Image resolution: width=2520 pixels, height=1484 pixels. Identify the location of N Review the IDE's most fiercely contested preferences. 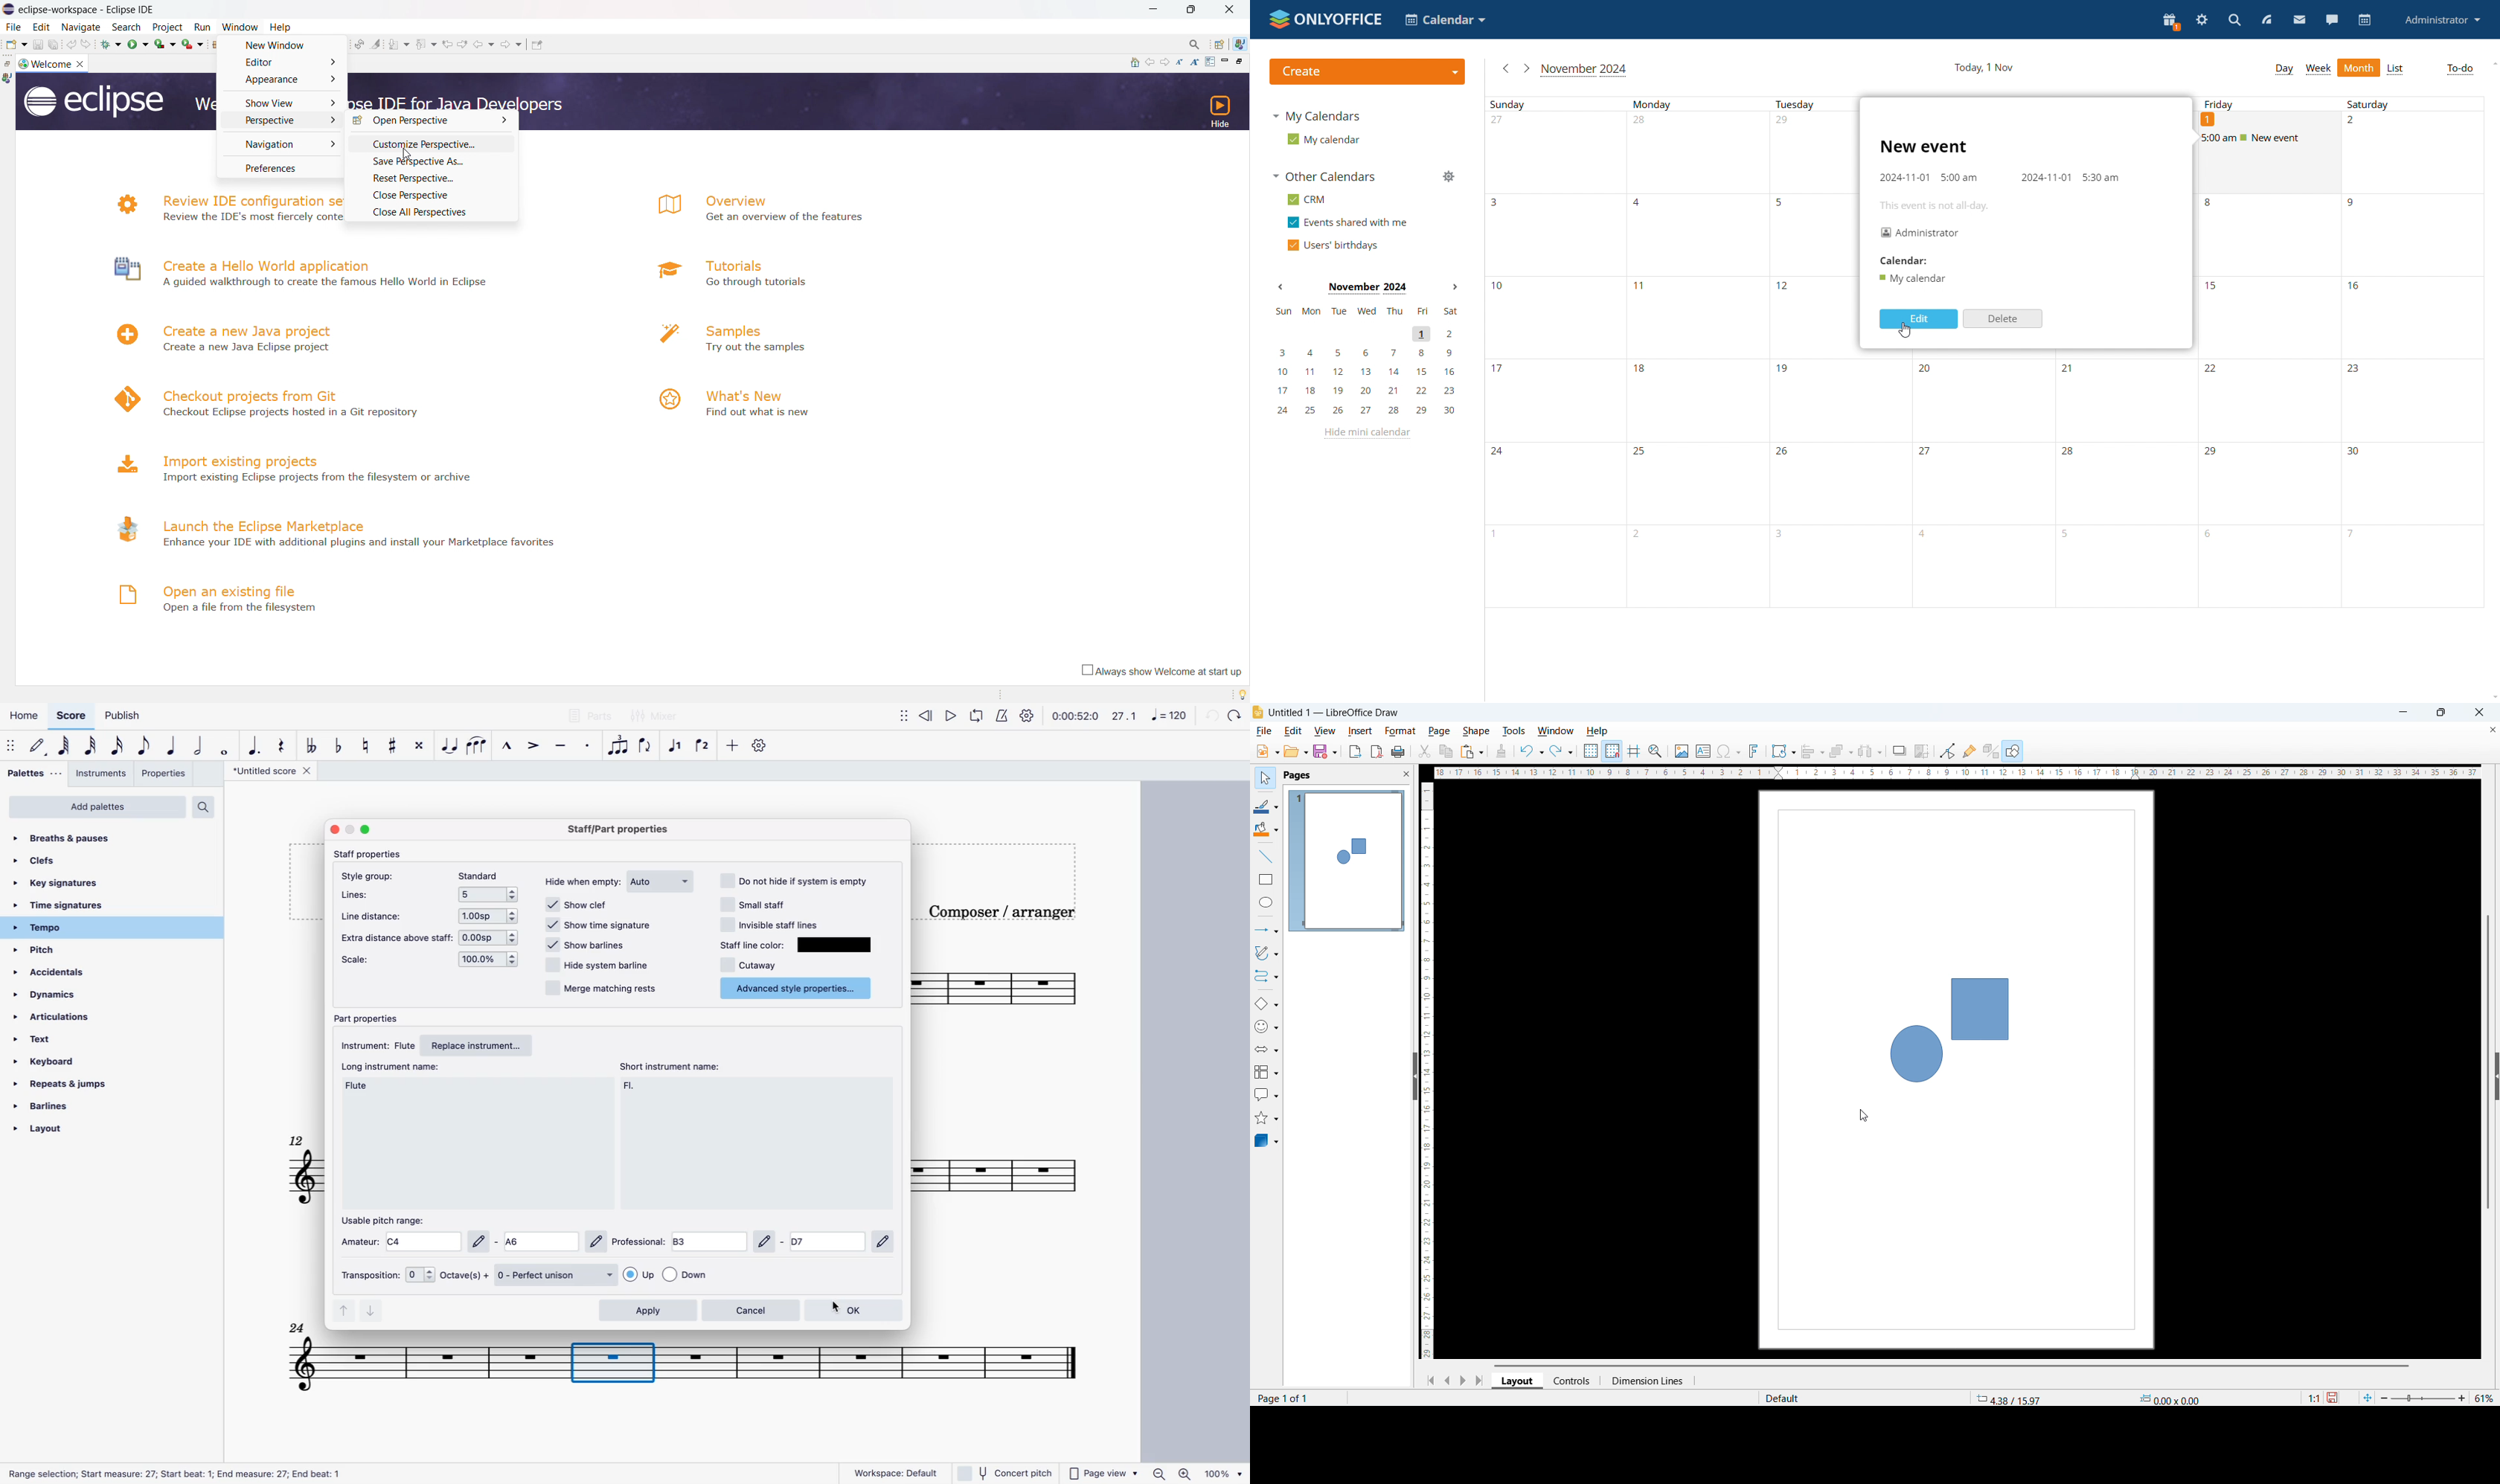
(250, 219).